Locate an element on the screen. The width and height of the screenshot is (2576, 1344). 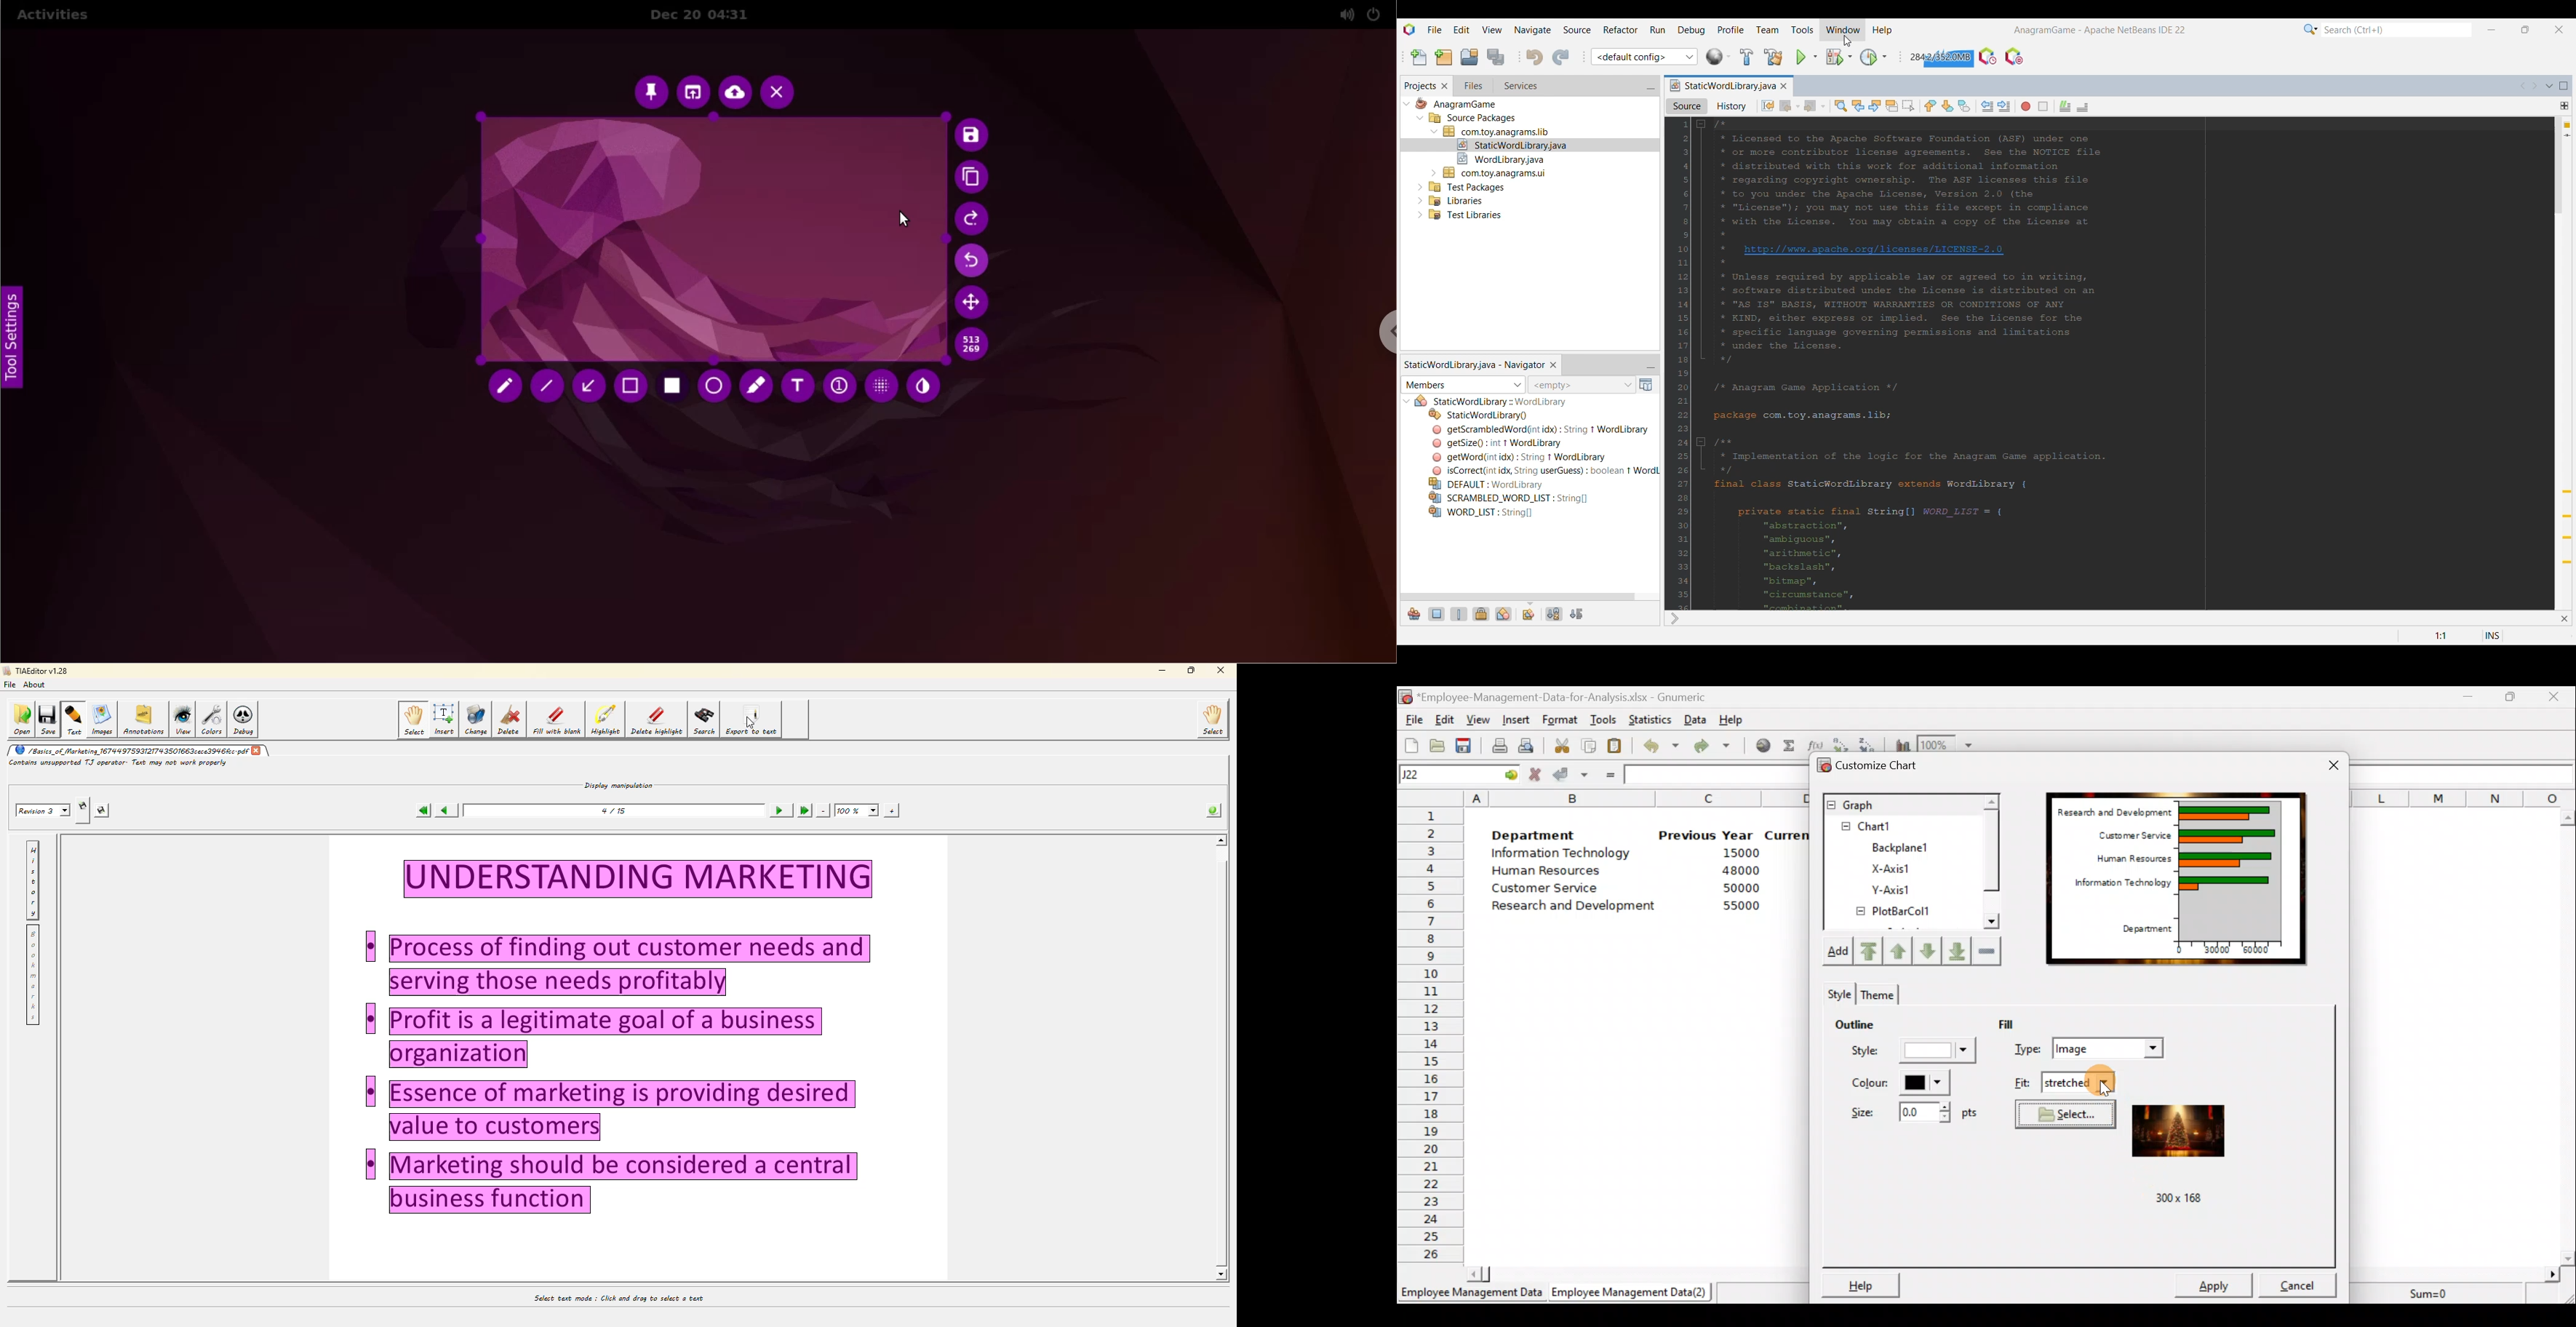
Minimize is located at coordinates (2468, 696).